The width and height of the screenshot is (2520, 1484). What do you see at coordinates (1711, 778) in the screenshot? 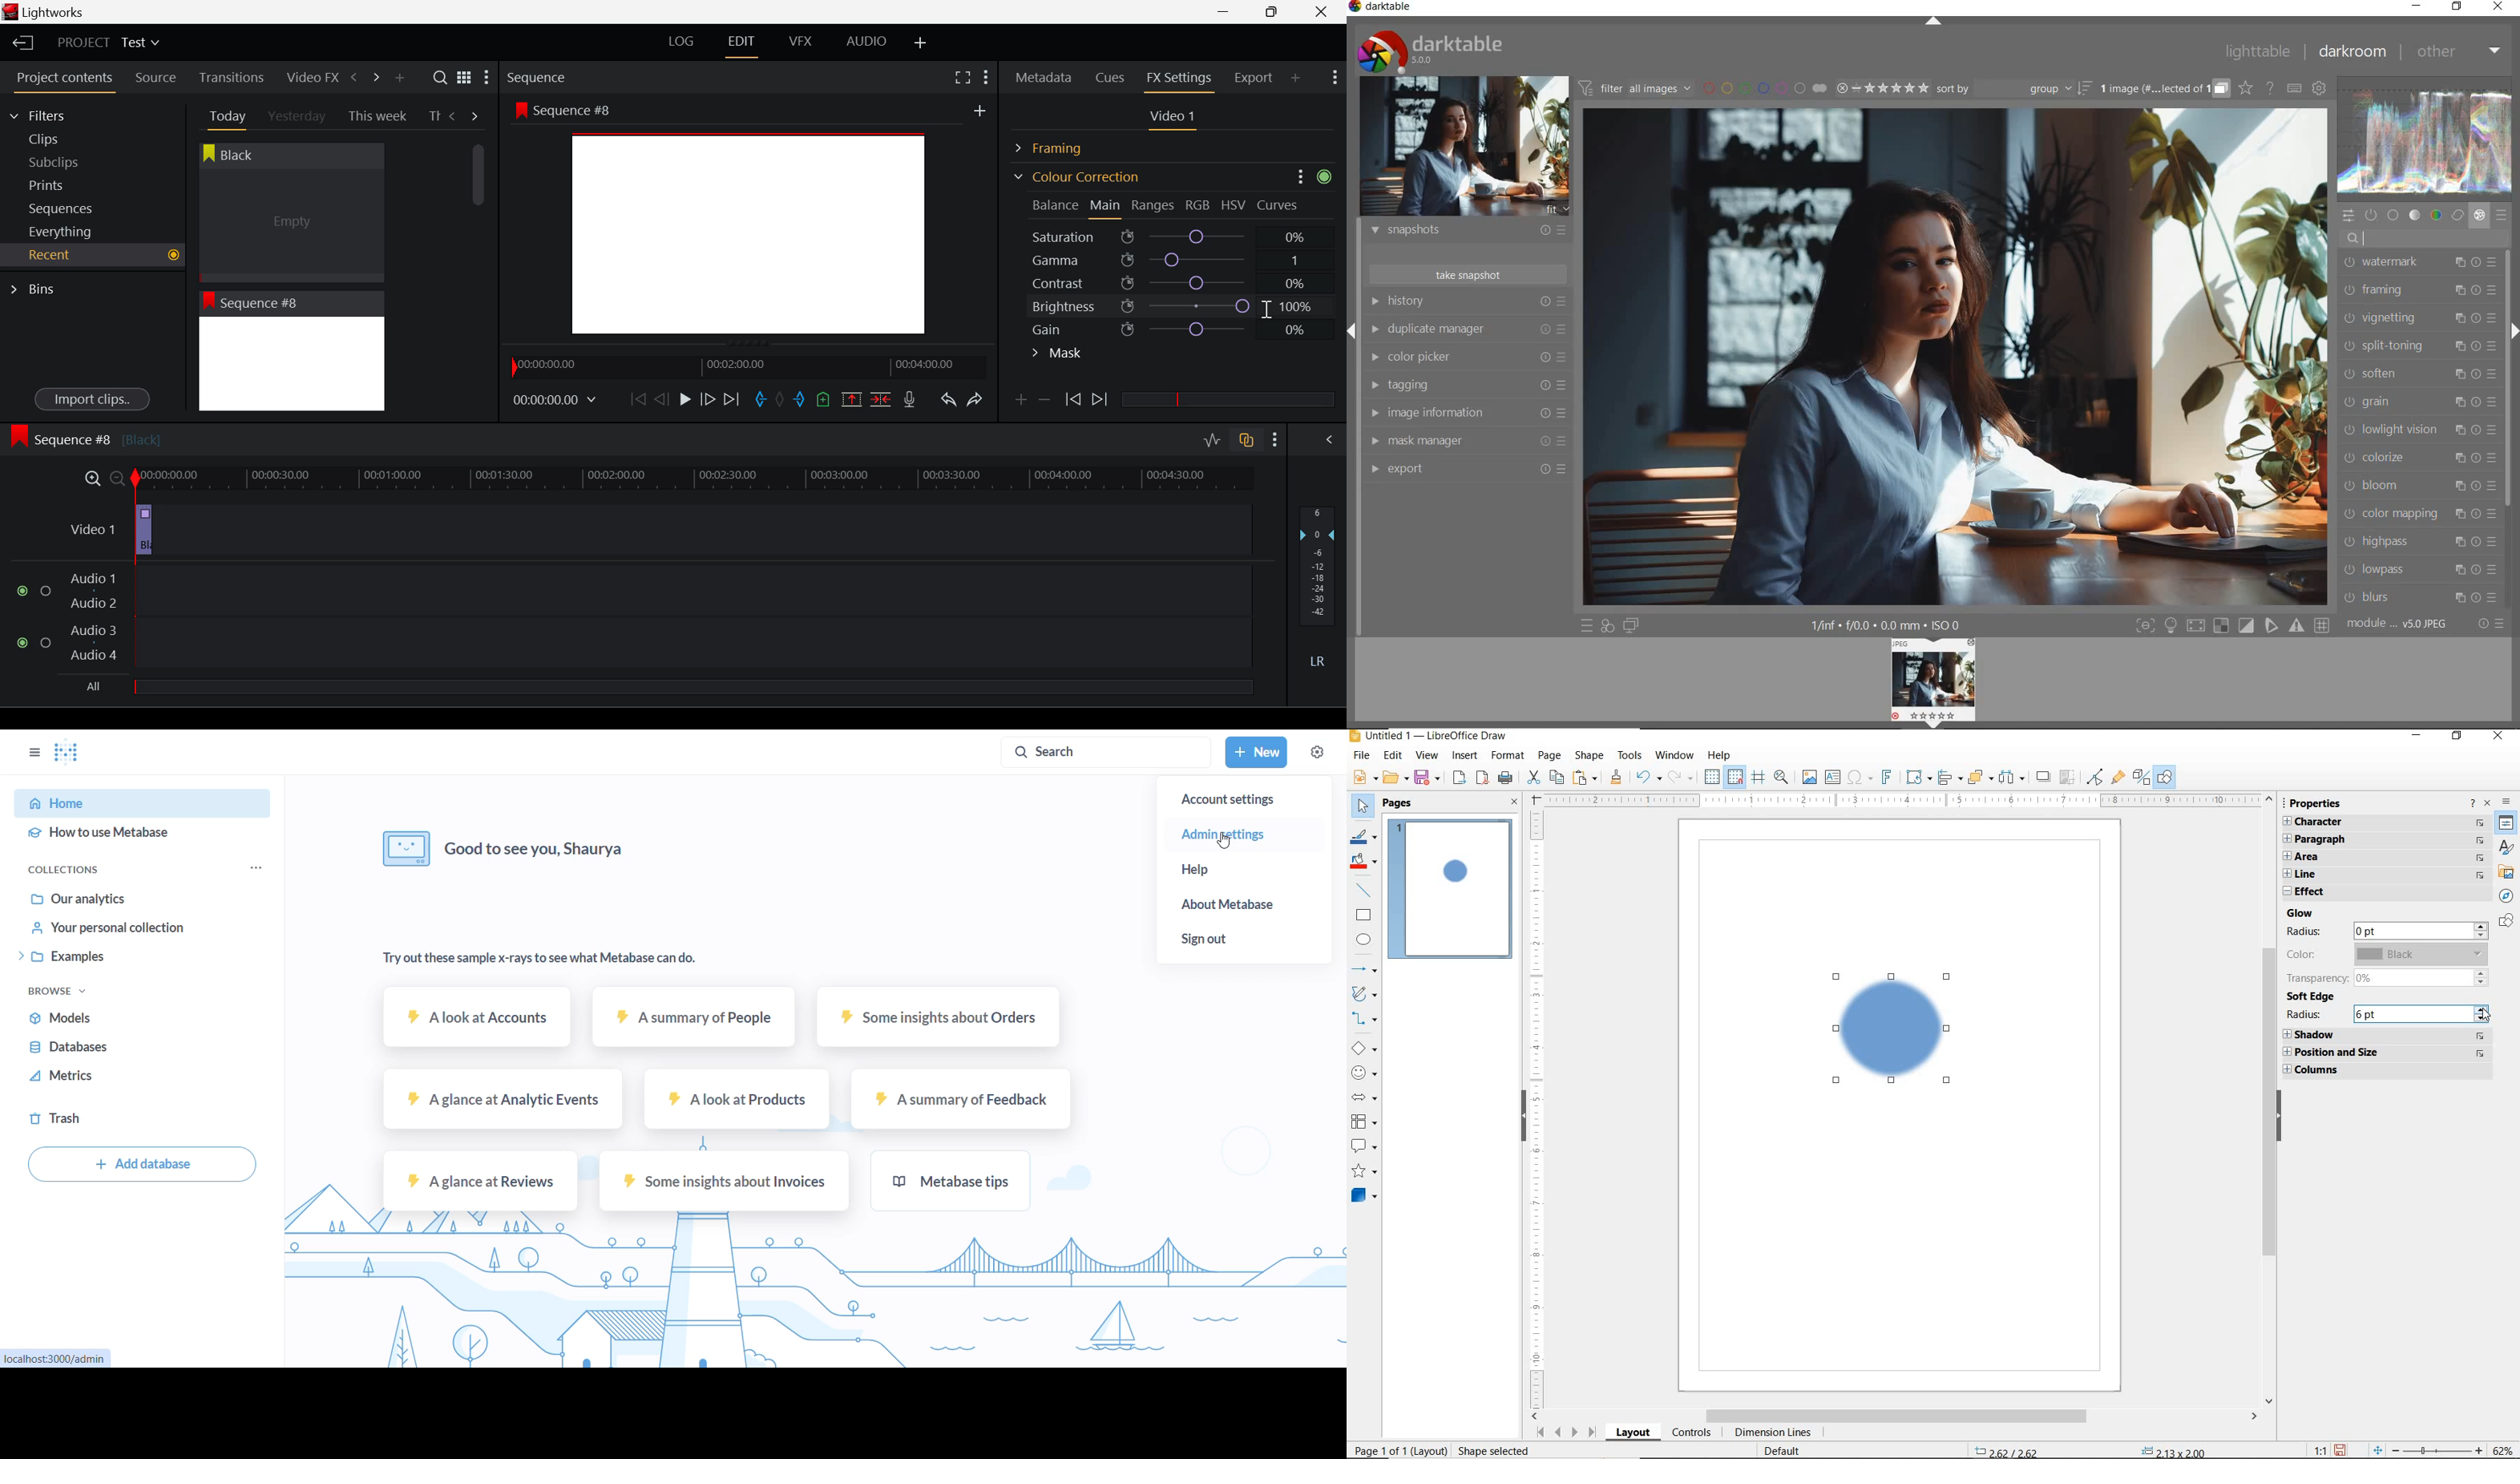
I see `DISPLAY GRID` at bounding box center [1711, 778].